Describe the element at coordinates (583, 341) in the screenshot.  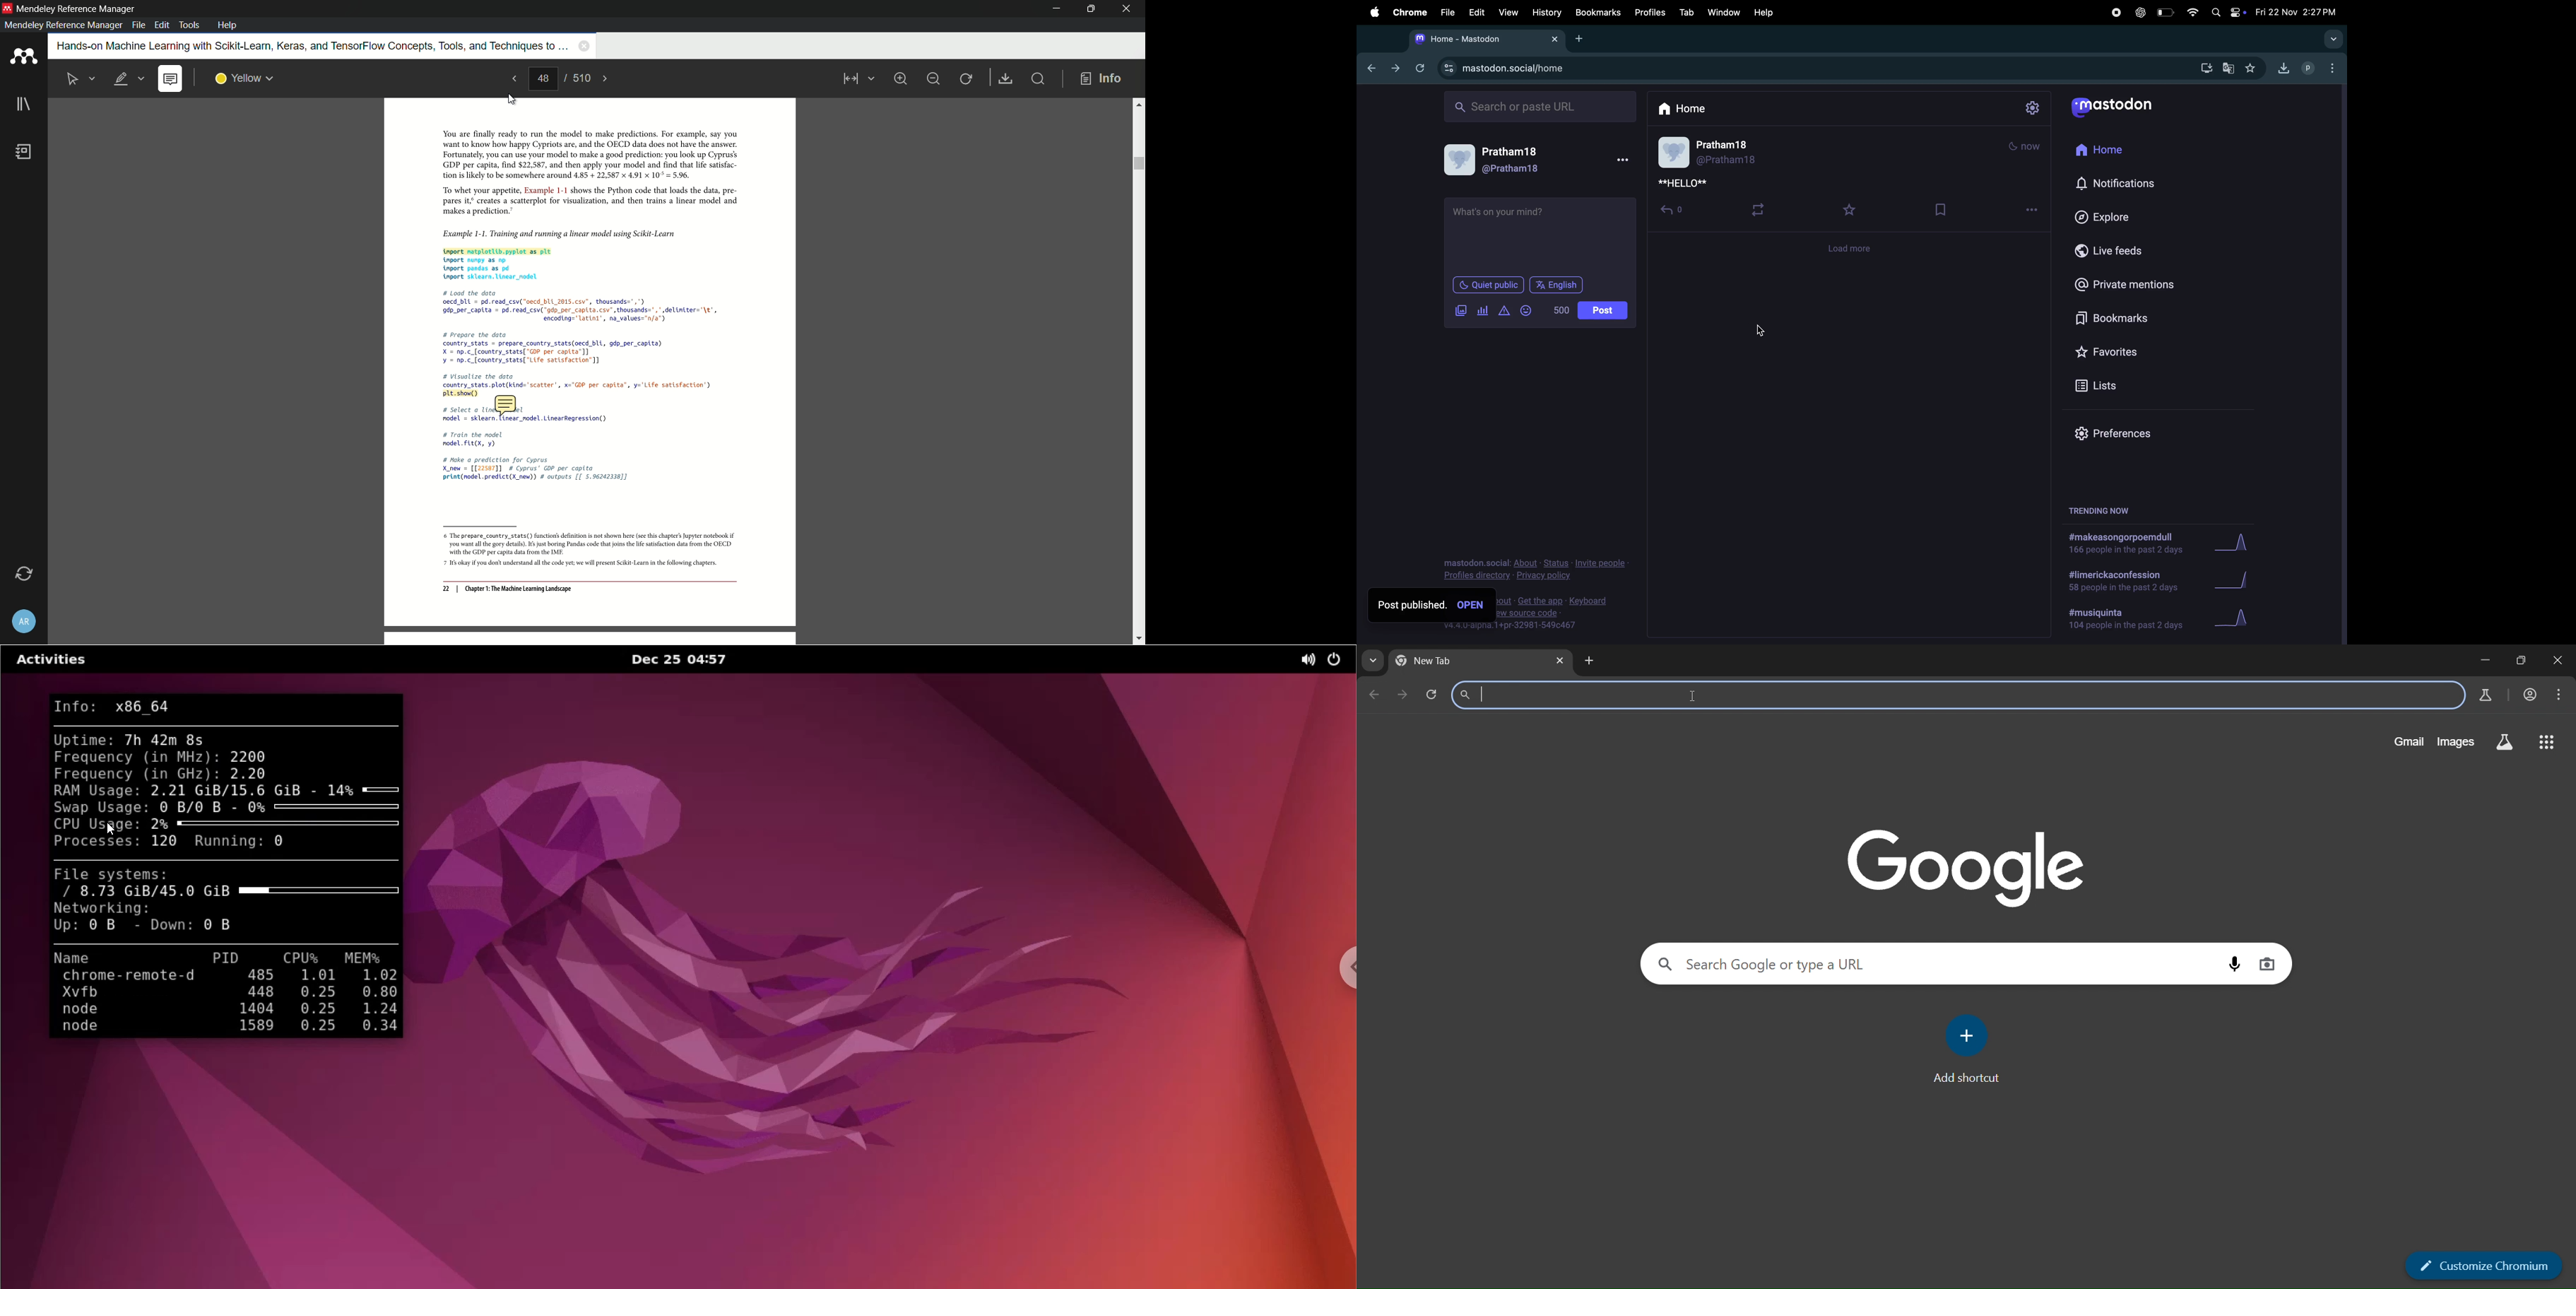
I see `# Load the data

Oecd bUL = pd. read_csv("oecd_bLL_2015.csv”, thousands=",")

9dp_per_captta = pd.read_csv("adp_per capita. csv’, thousands=",* delintter="\t',
encodtng="latint’, na_values="n/a")

# prepare the data

country_stats = prepare_country_stats(oecd_bl{, gdp_per capita)

X = np.c_[country_stats[ “Go? per capita]

¥ = 0p.c_[country_stats[ "Life satisfaction]

# Visualize the dota

country_stats.plot(kind="scatter', x="DP per capita”, y='Life satisfaction’)

preside` at that location.